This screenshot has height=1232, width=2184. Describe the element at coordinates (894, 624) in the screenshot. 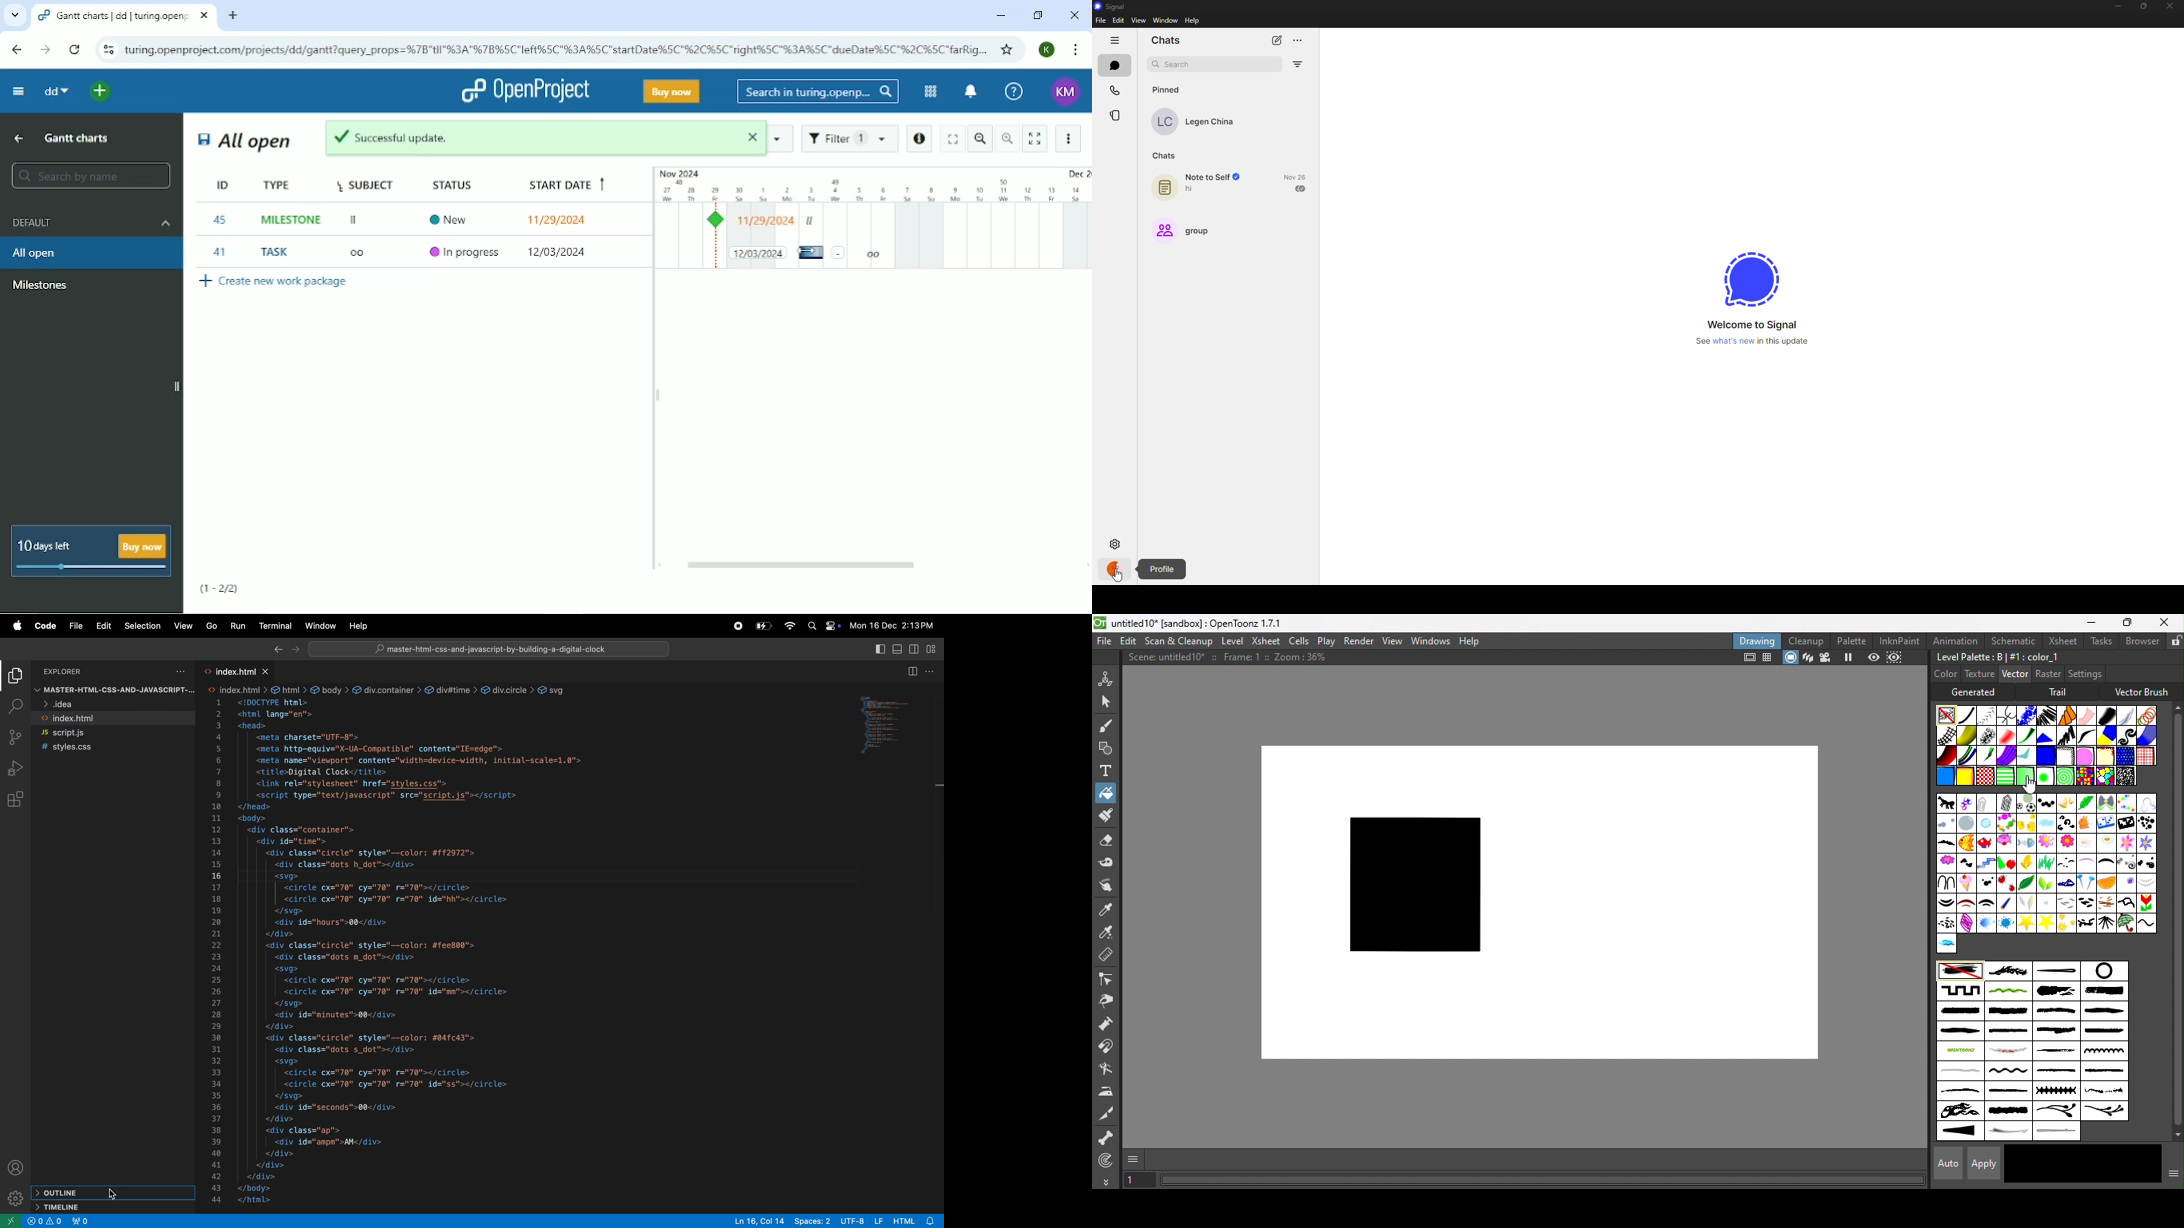

I see `Mon 16 Dec 2:13 PM` at that location.